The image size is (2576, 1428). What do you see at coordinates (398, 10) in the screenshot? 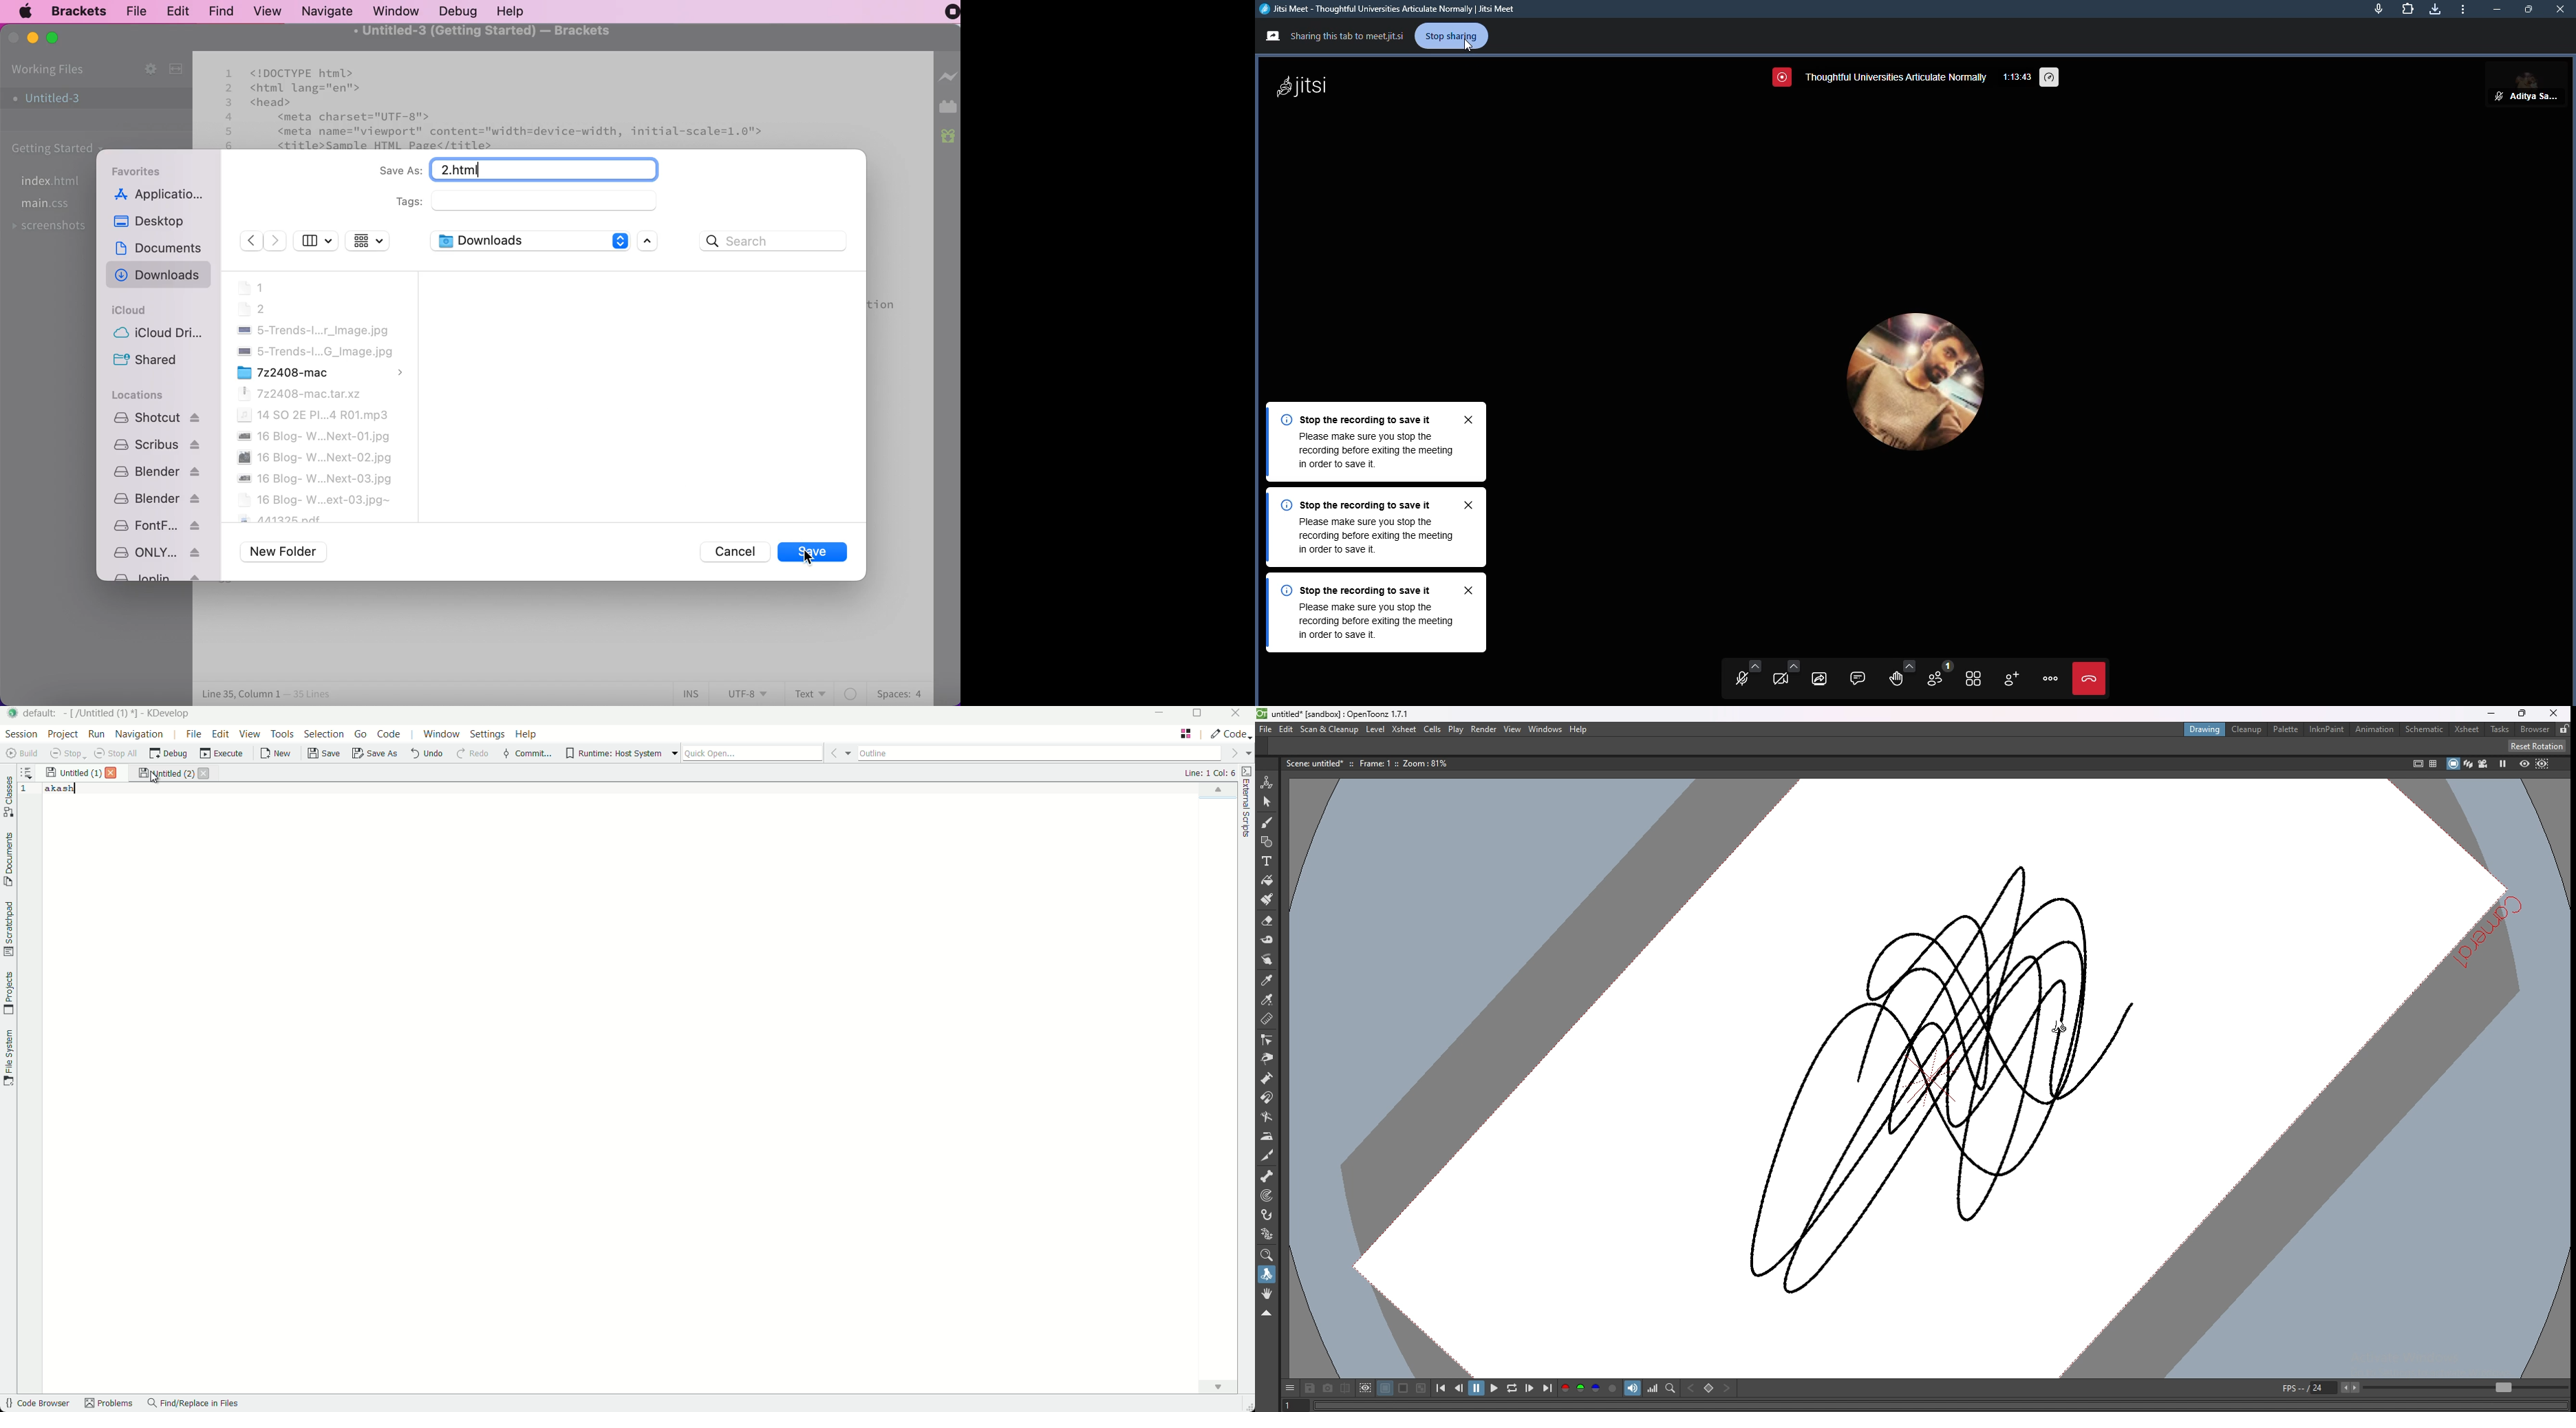
I see `window` at bounding box center [398, 10].